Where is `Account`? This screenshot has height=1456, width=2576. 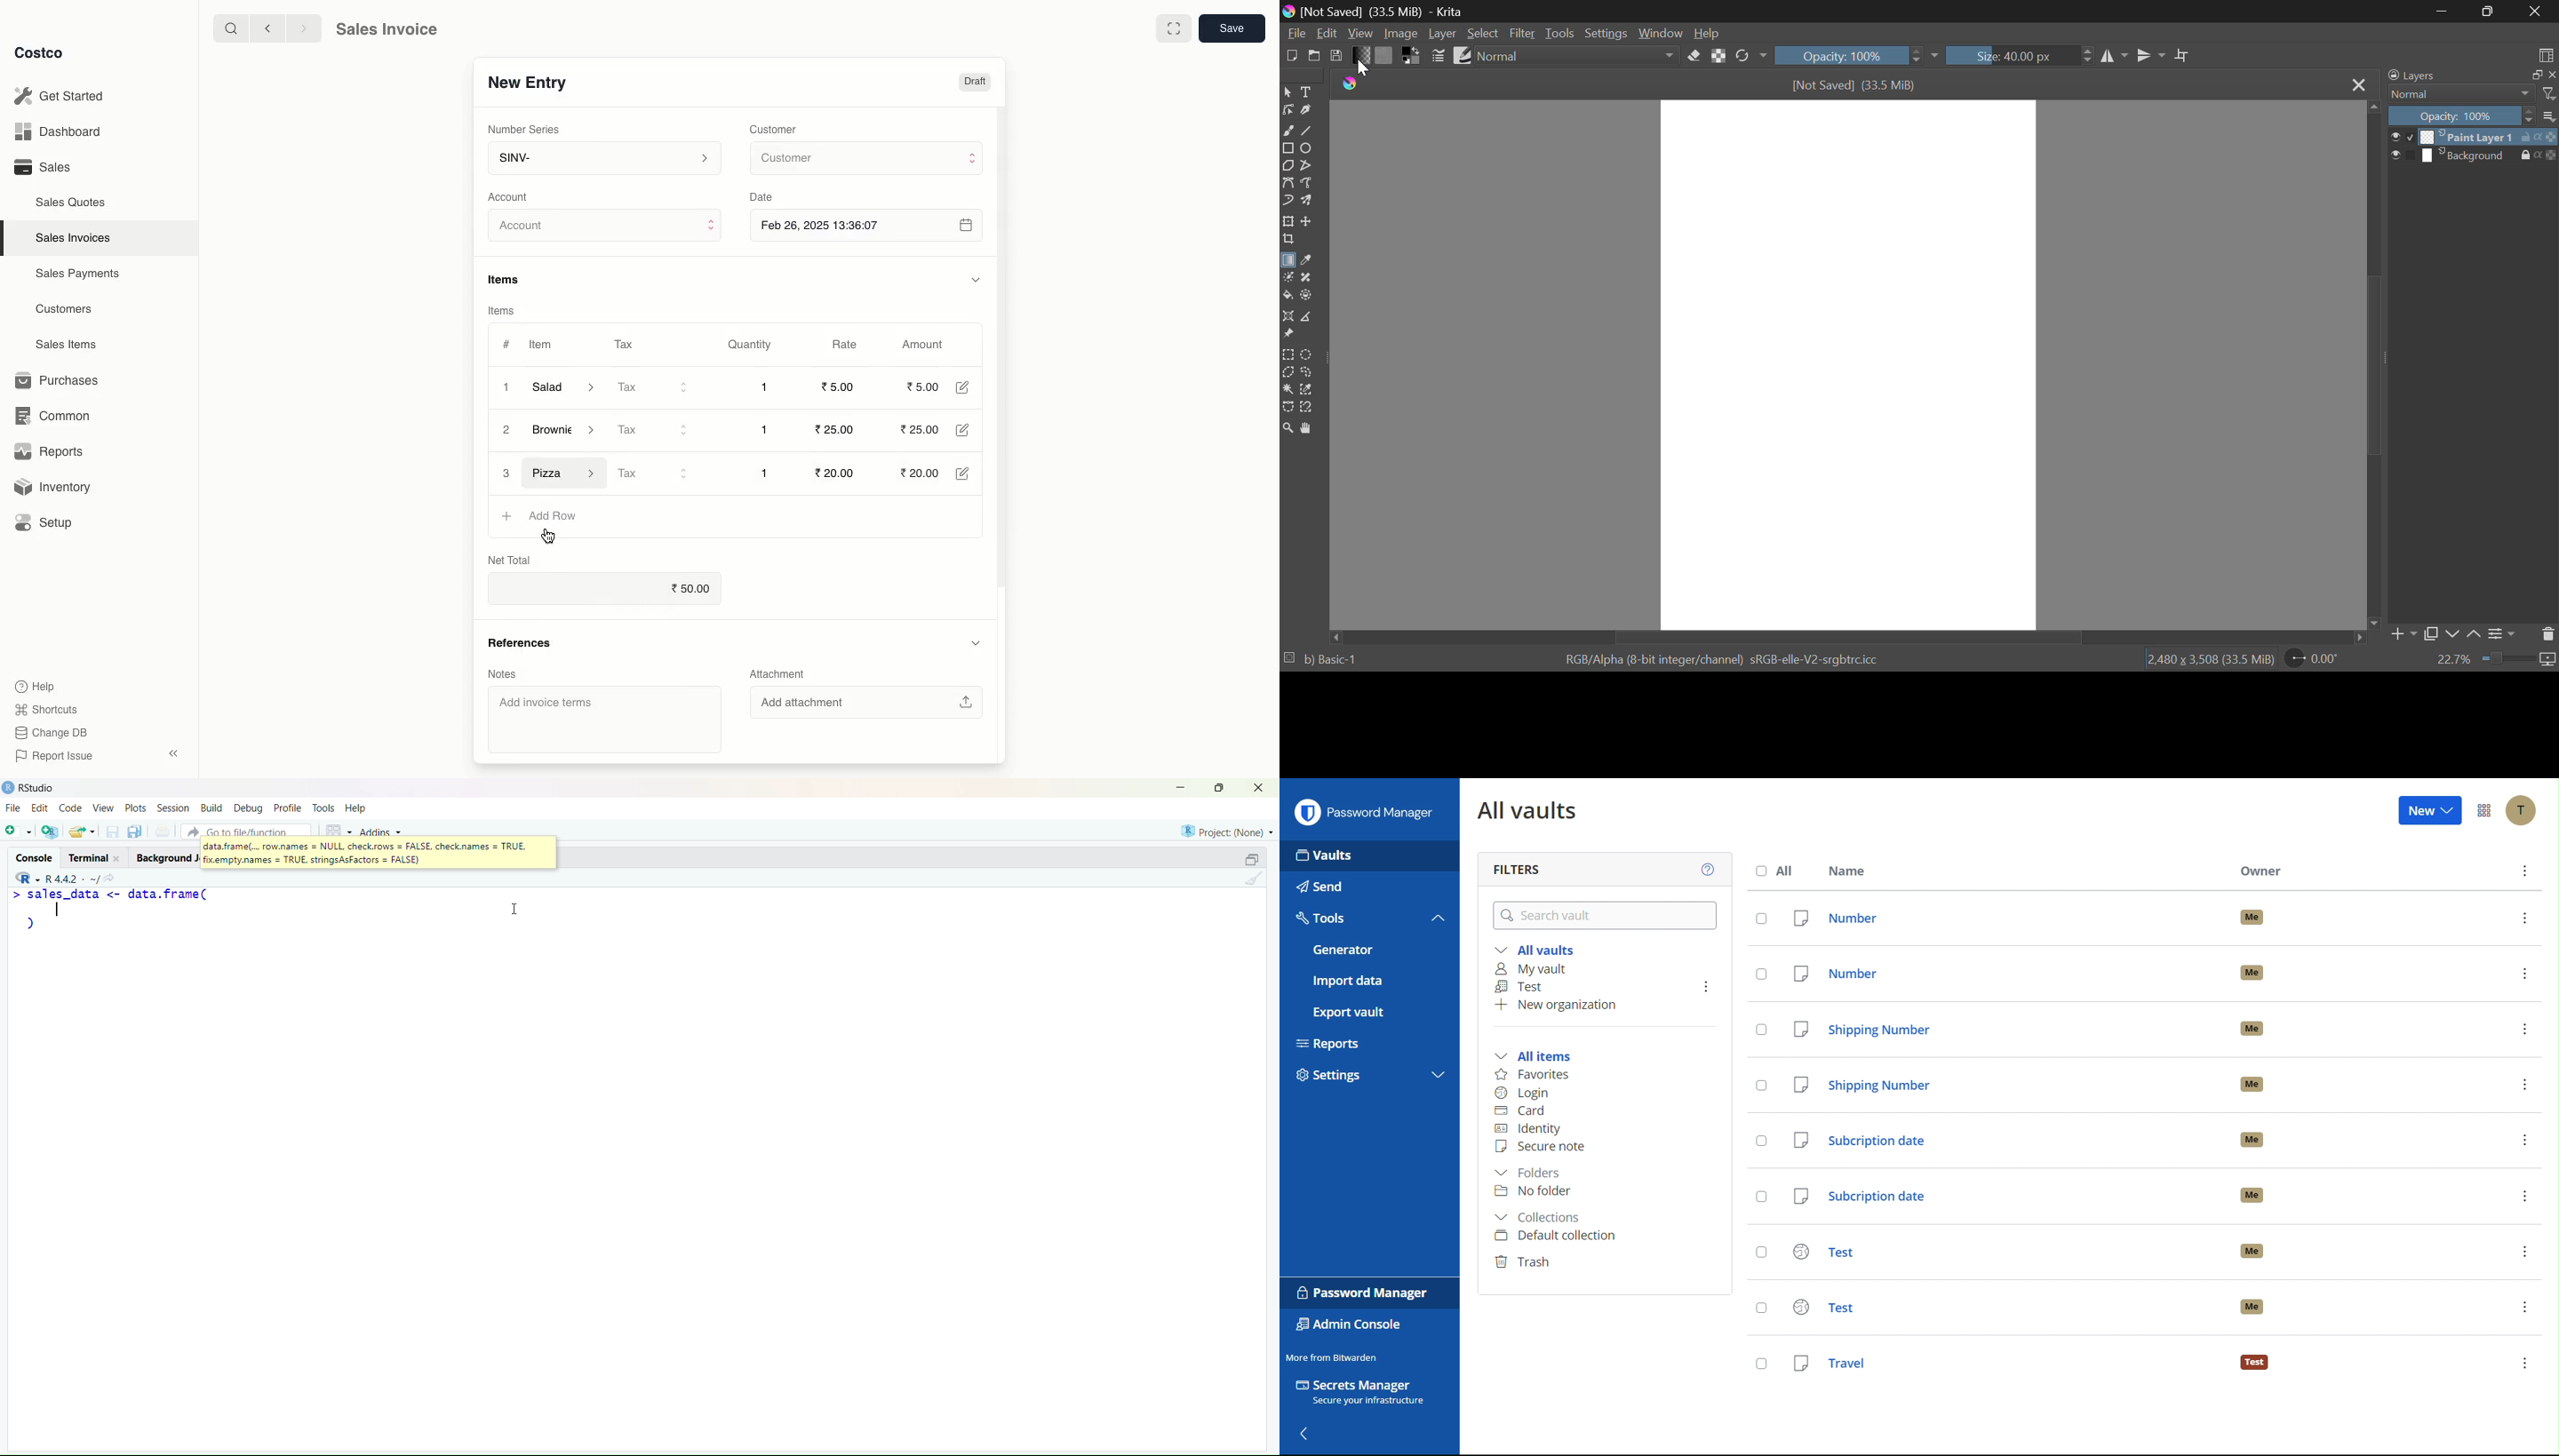 Account is located at coordinates (2523, 811).